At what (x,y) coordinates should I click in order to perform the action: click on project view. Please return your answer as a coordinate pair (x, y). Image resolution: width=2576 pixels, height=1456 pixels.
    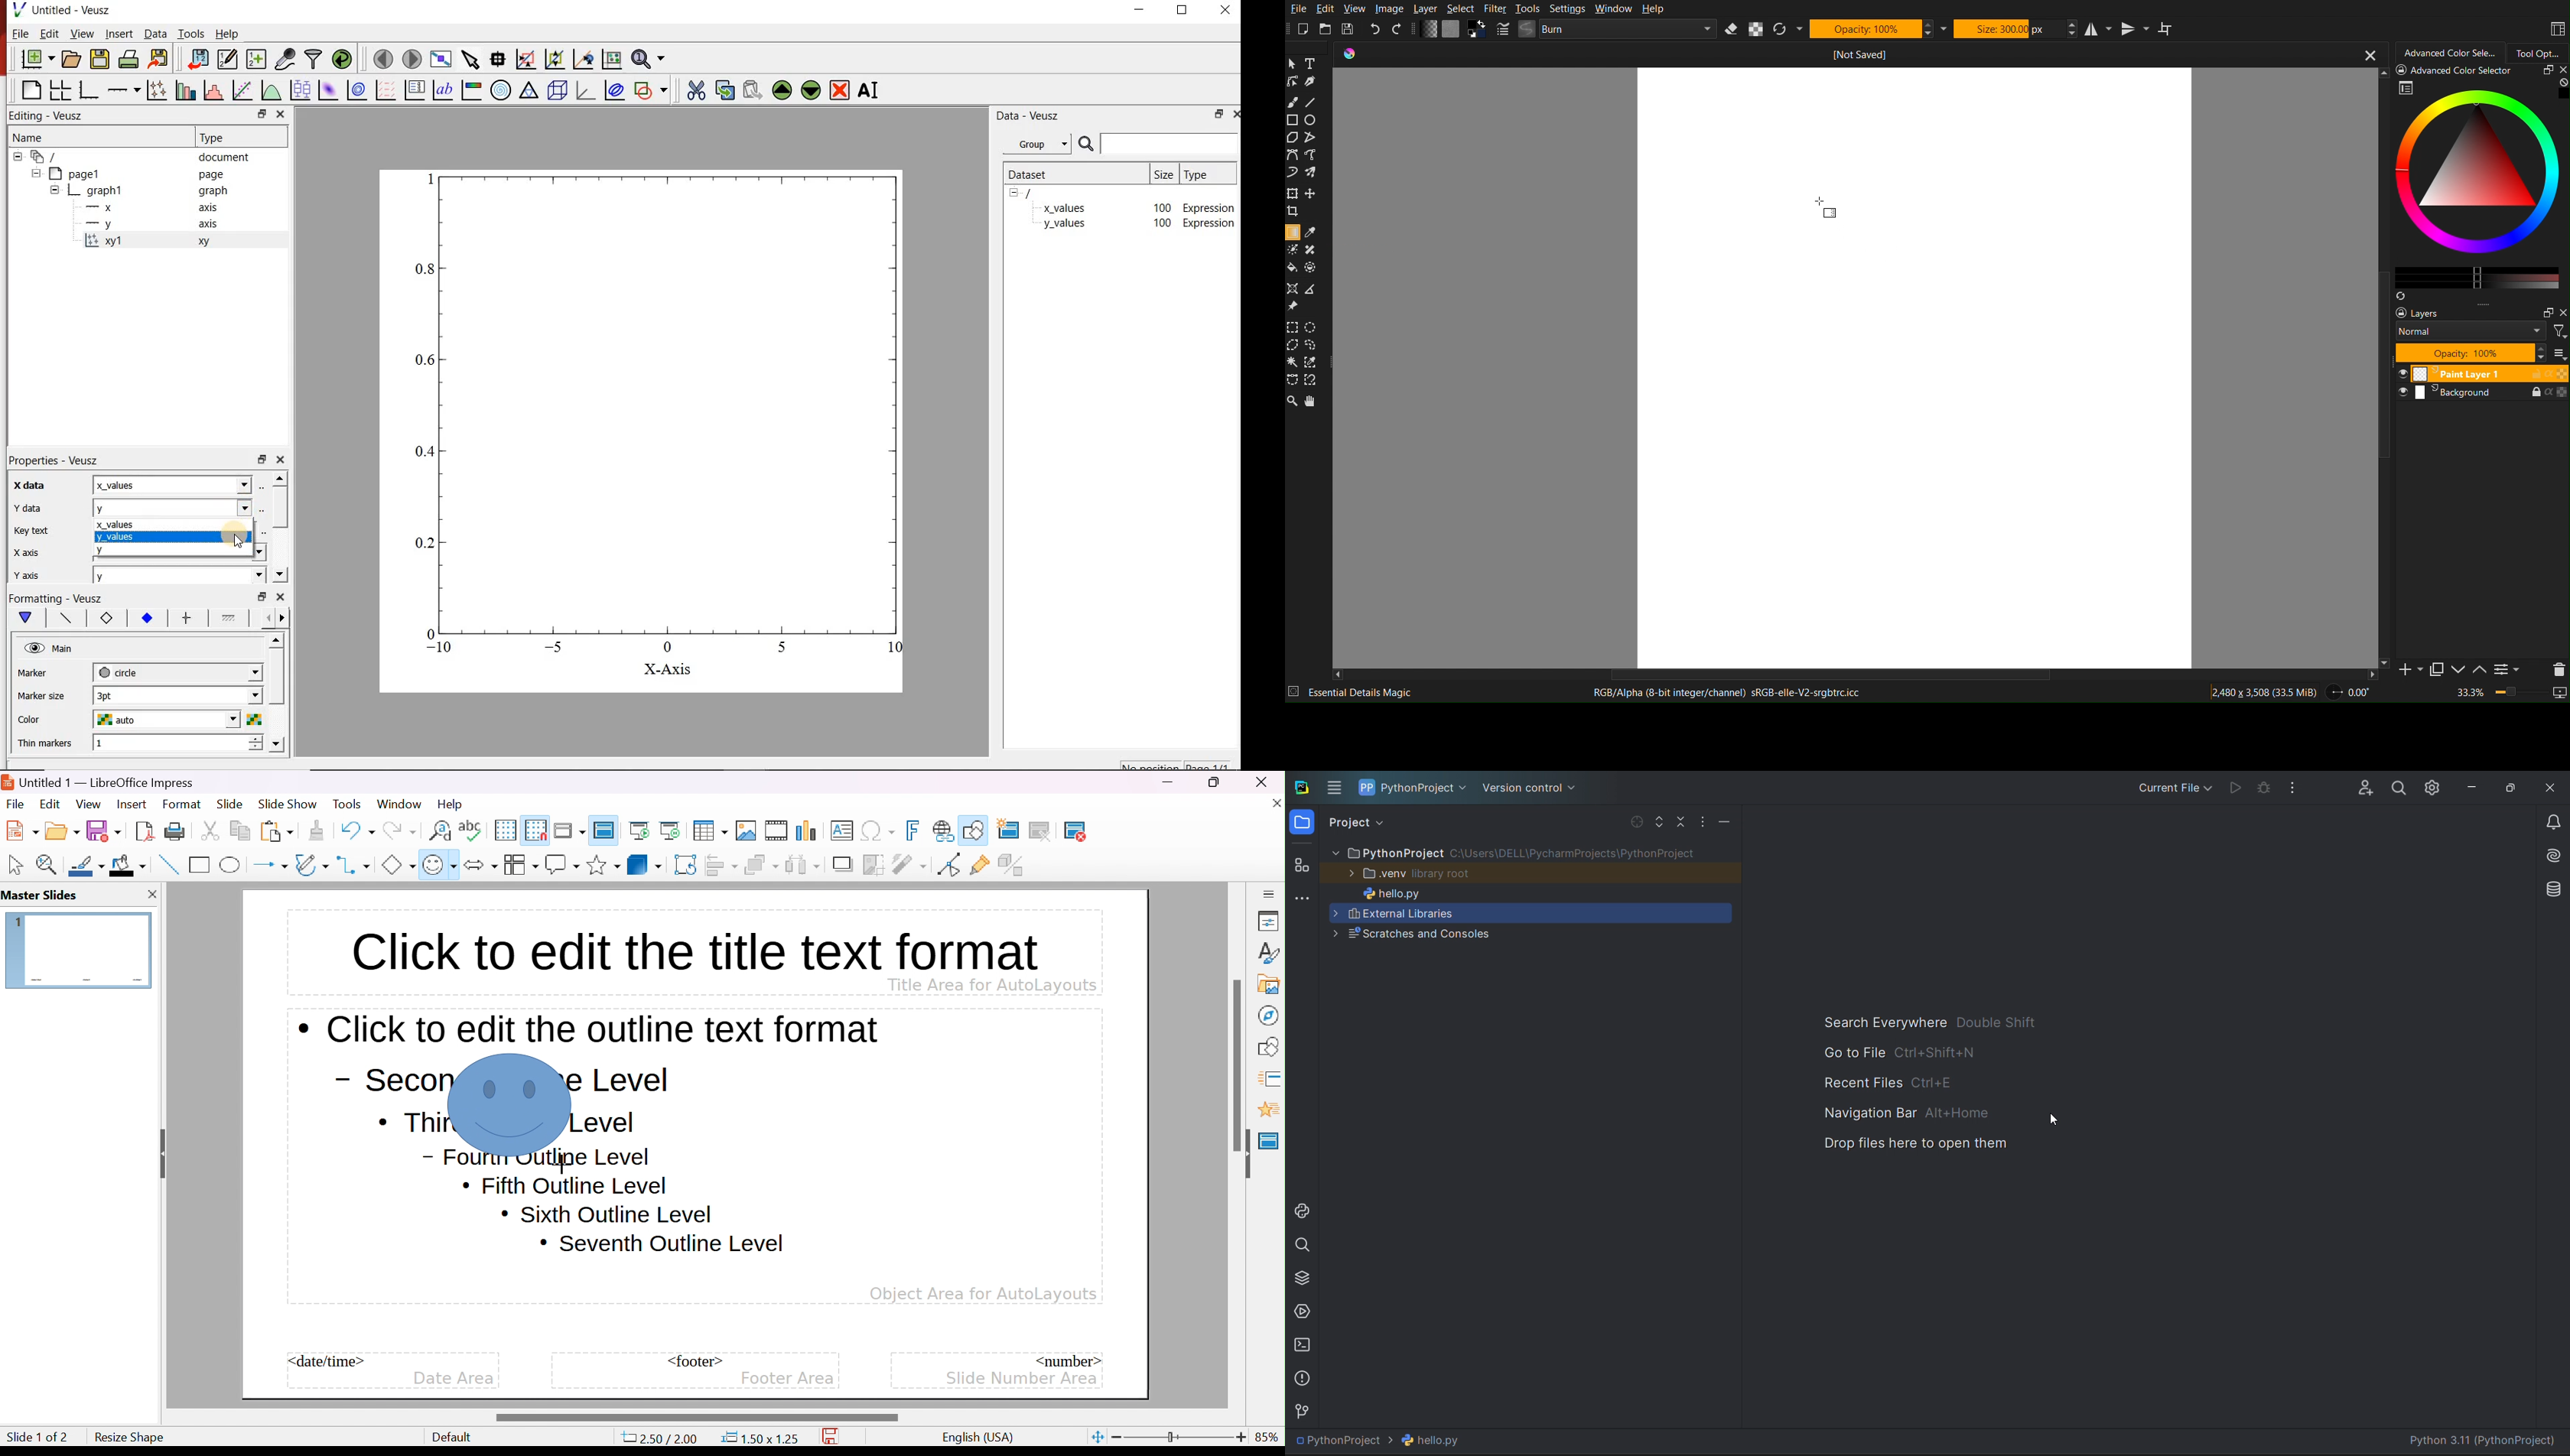
    Looking at the image, I should click on (1357, 822).